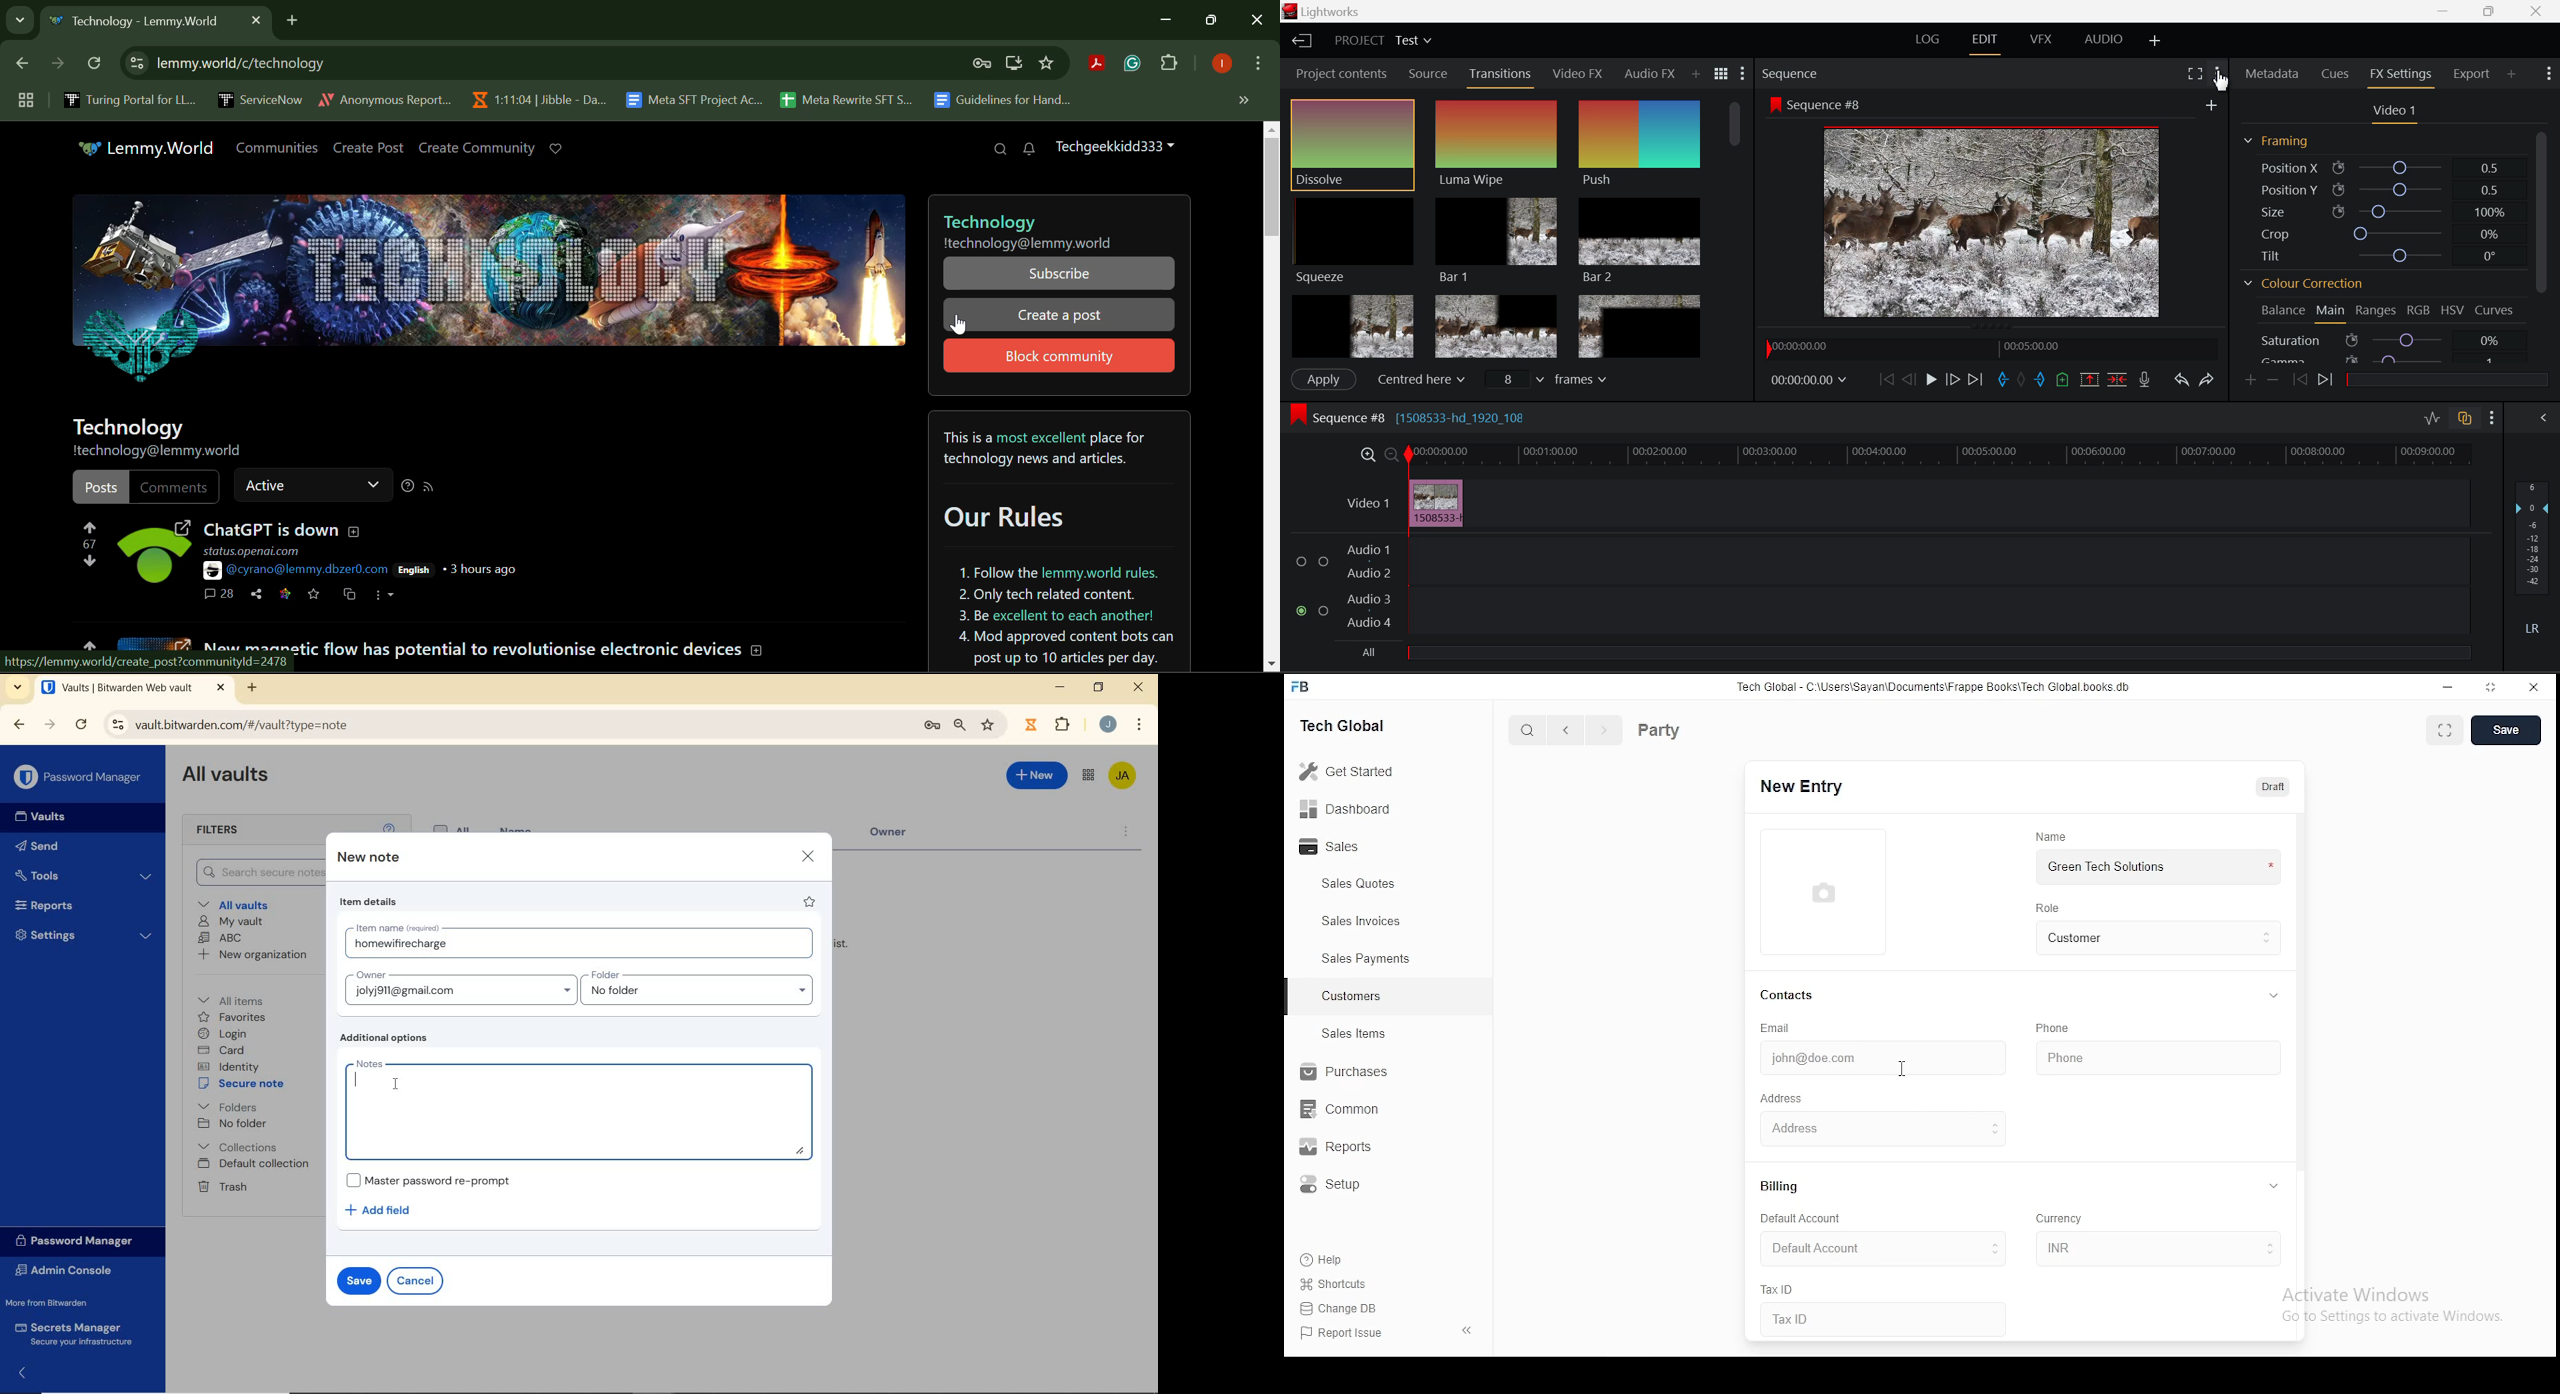 The image size is (2576, 1400). What do you see at coordinates (2023, 382) in the screenshot?
I see `Remove all marks` at bounding box center [2023, 382].